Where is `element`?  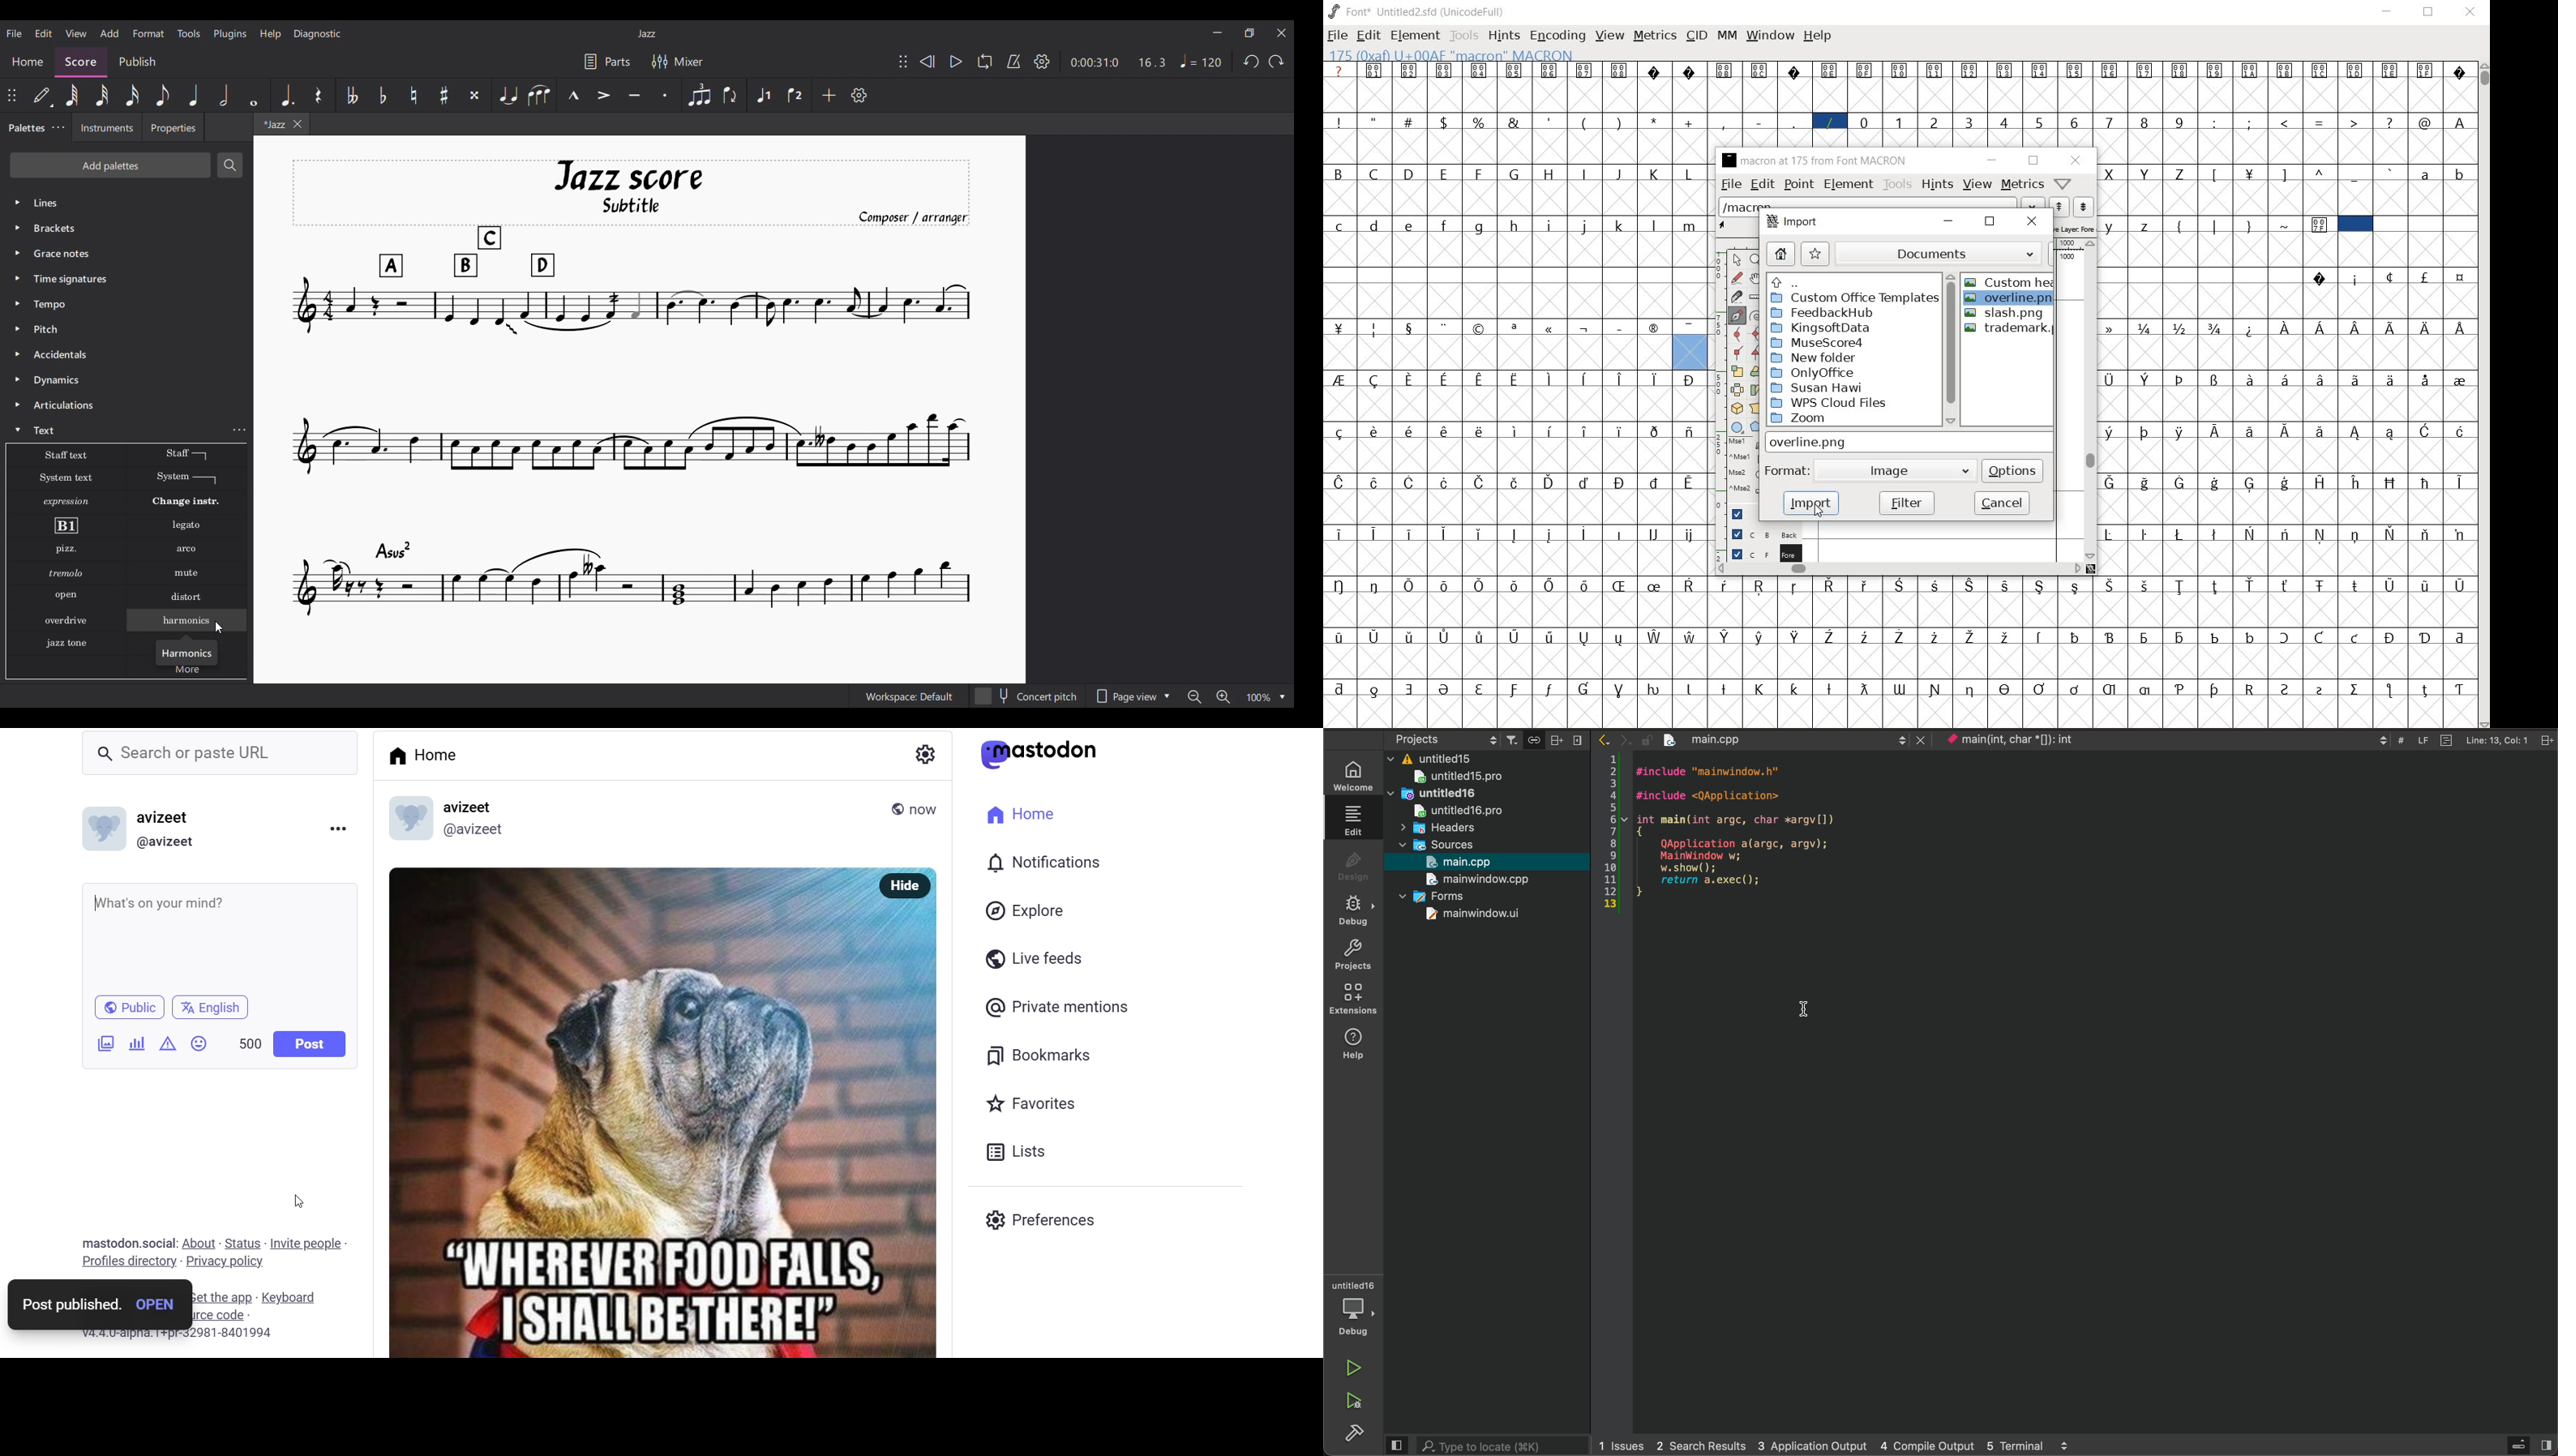
element is located at coordinates (1850, 185).